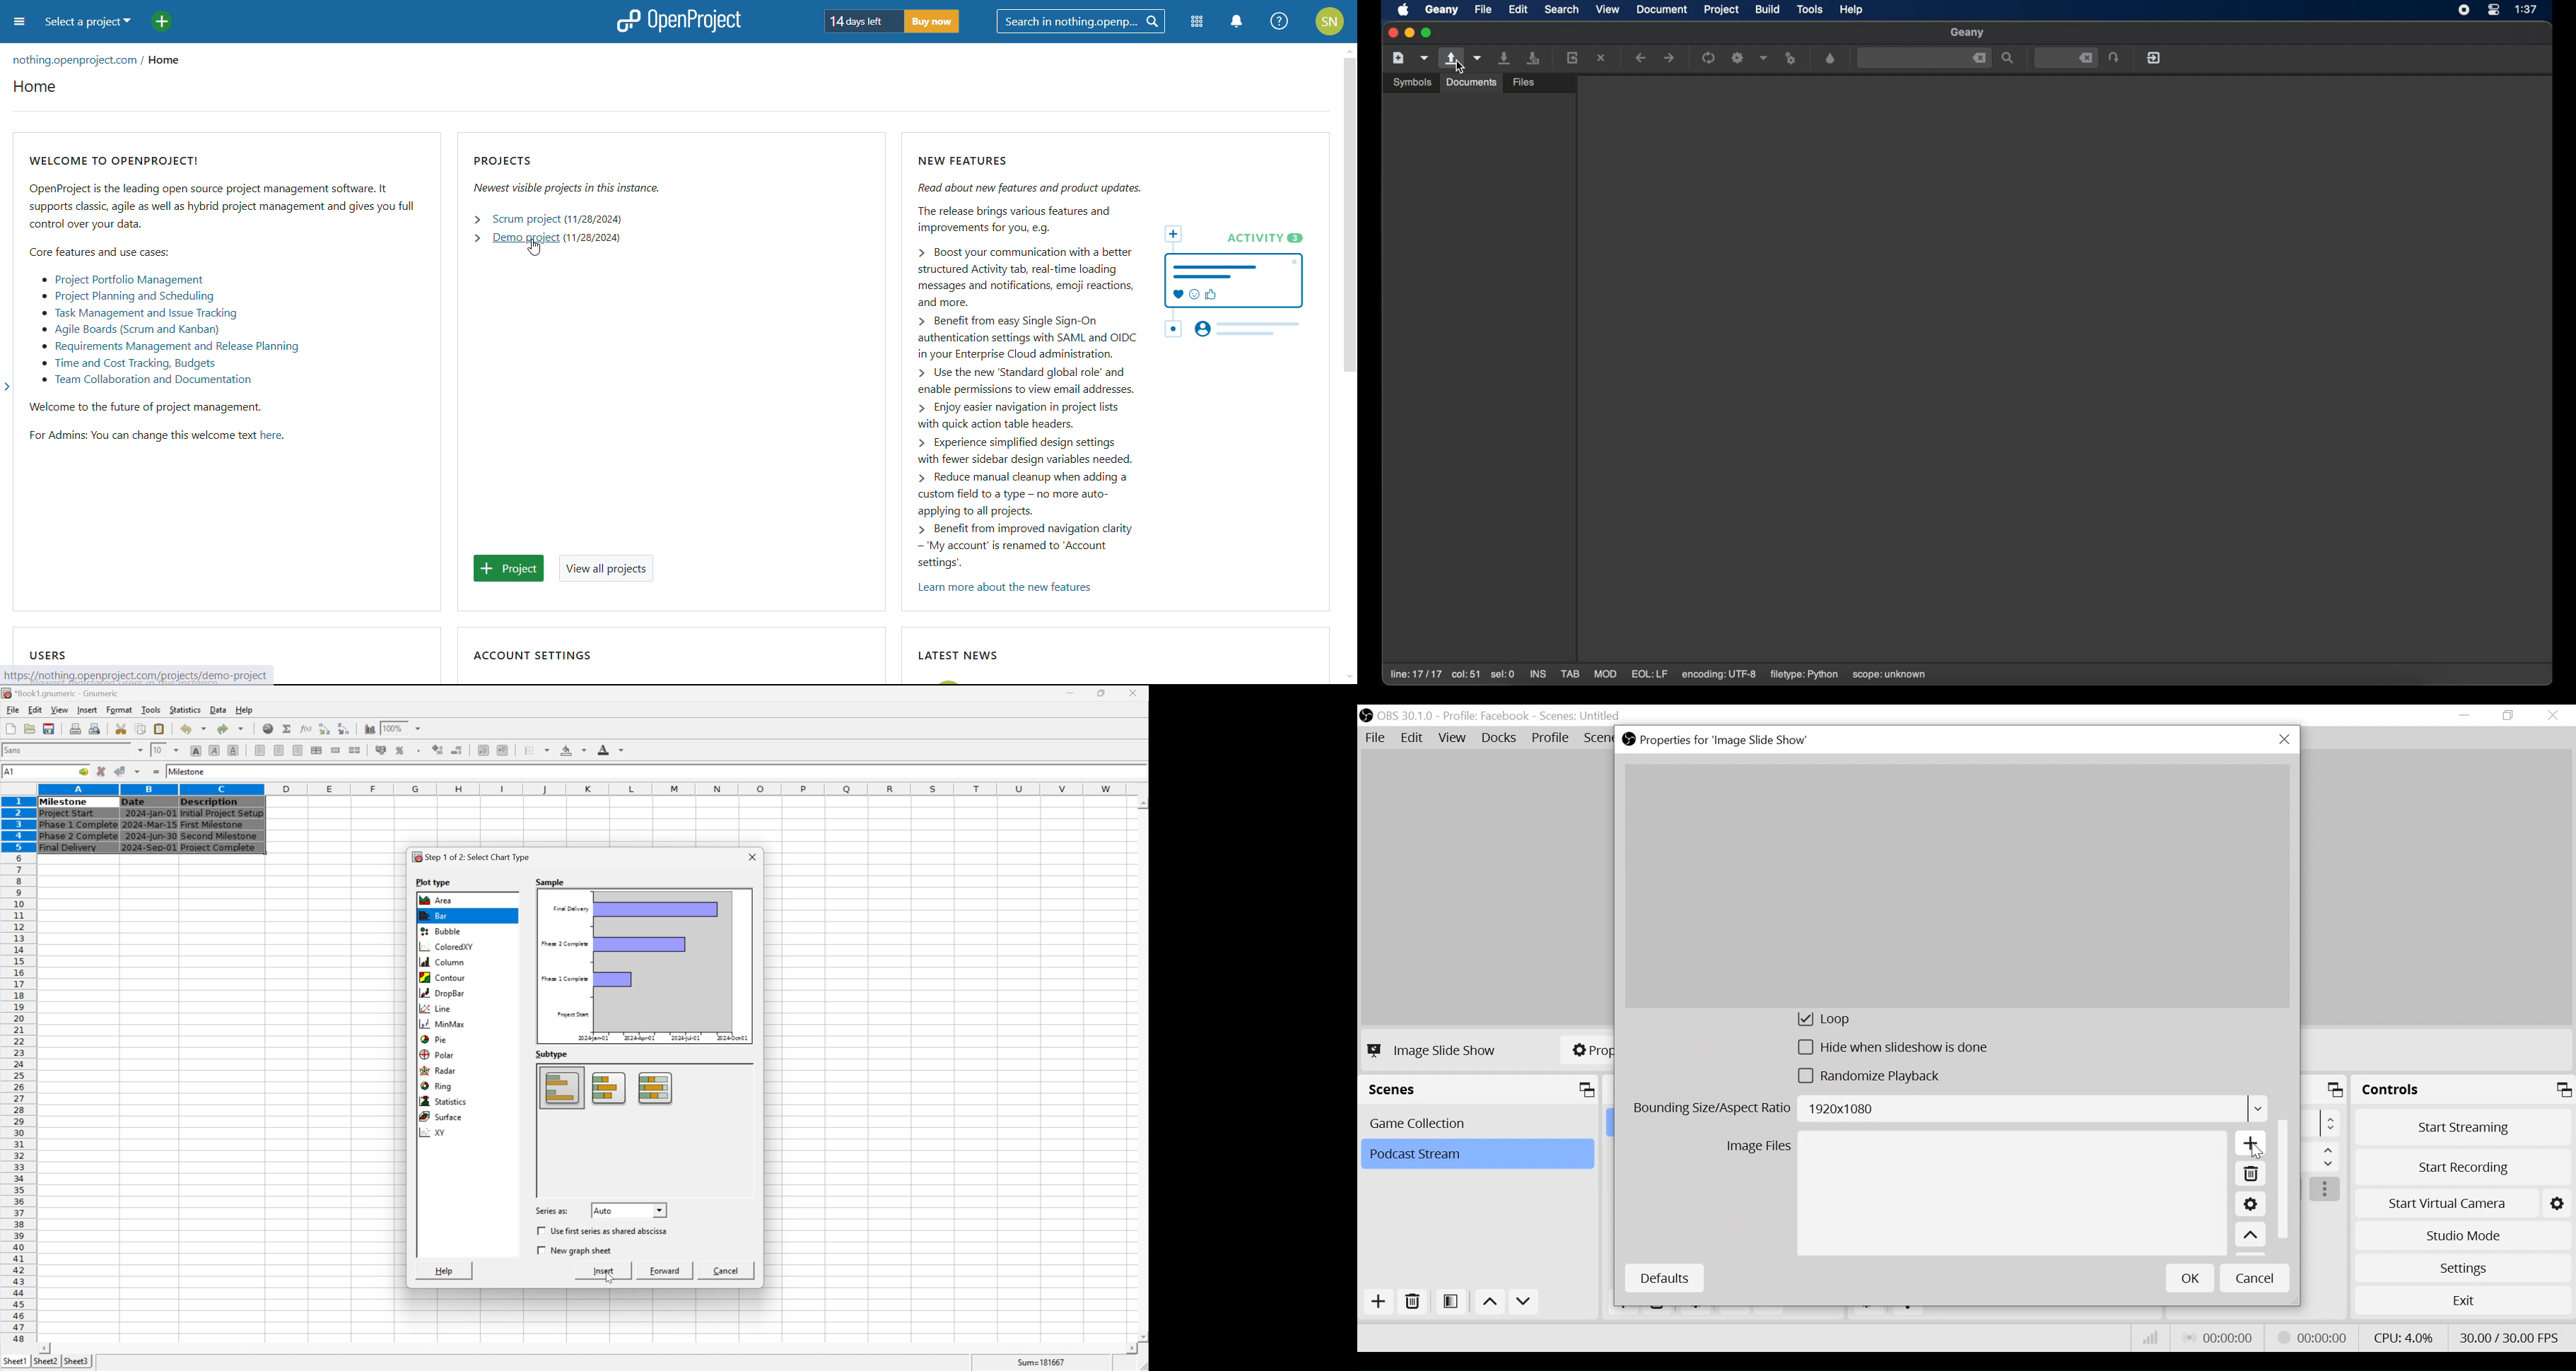  I want to click on open a recent file, so click(1478, 58).